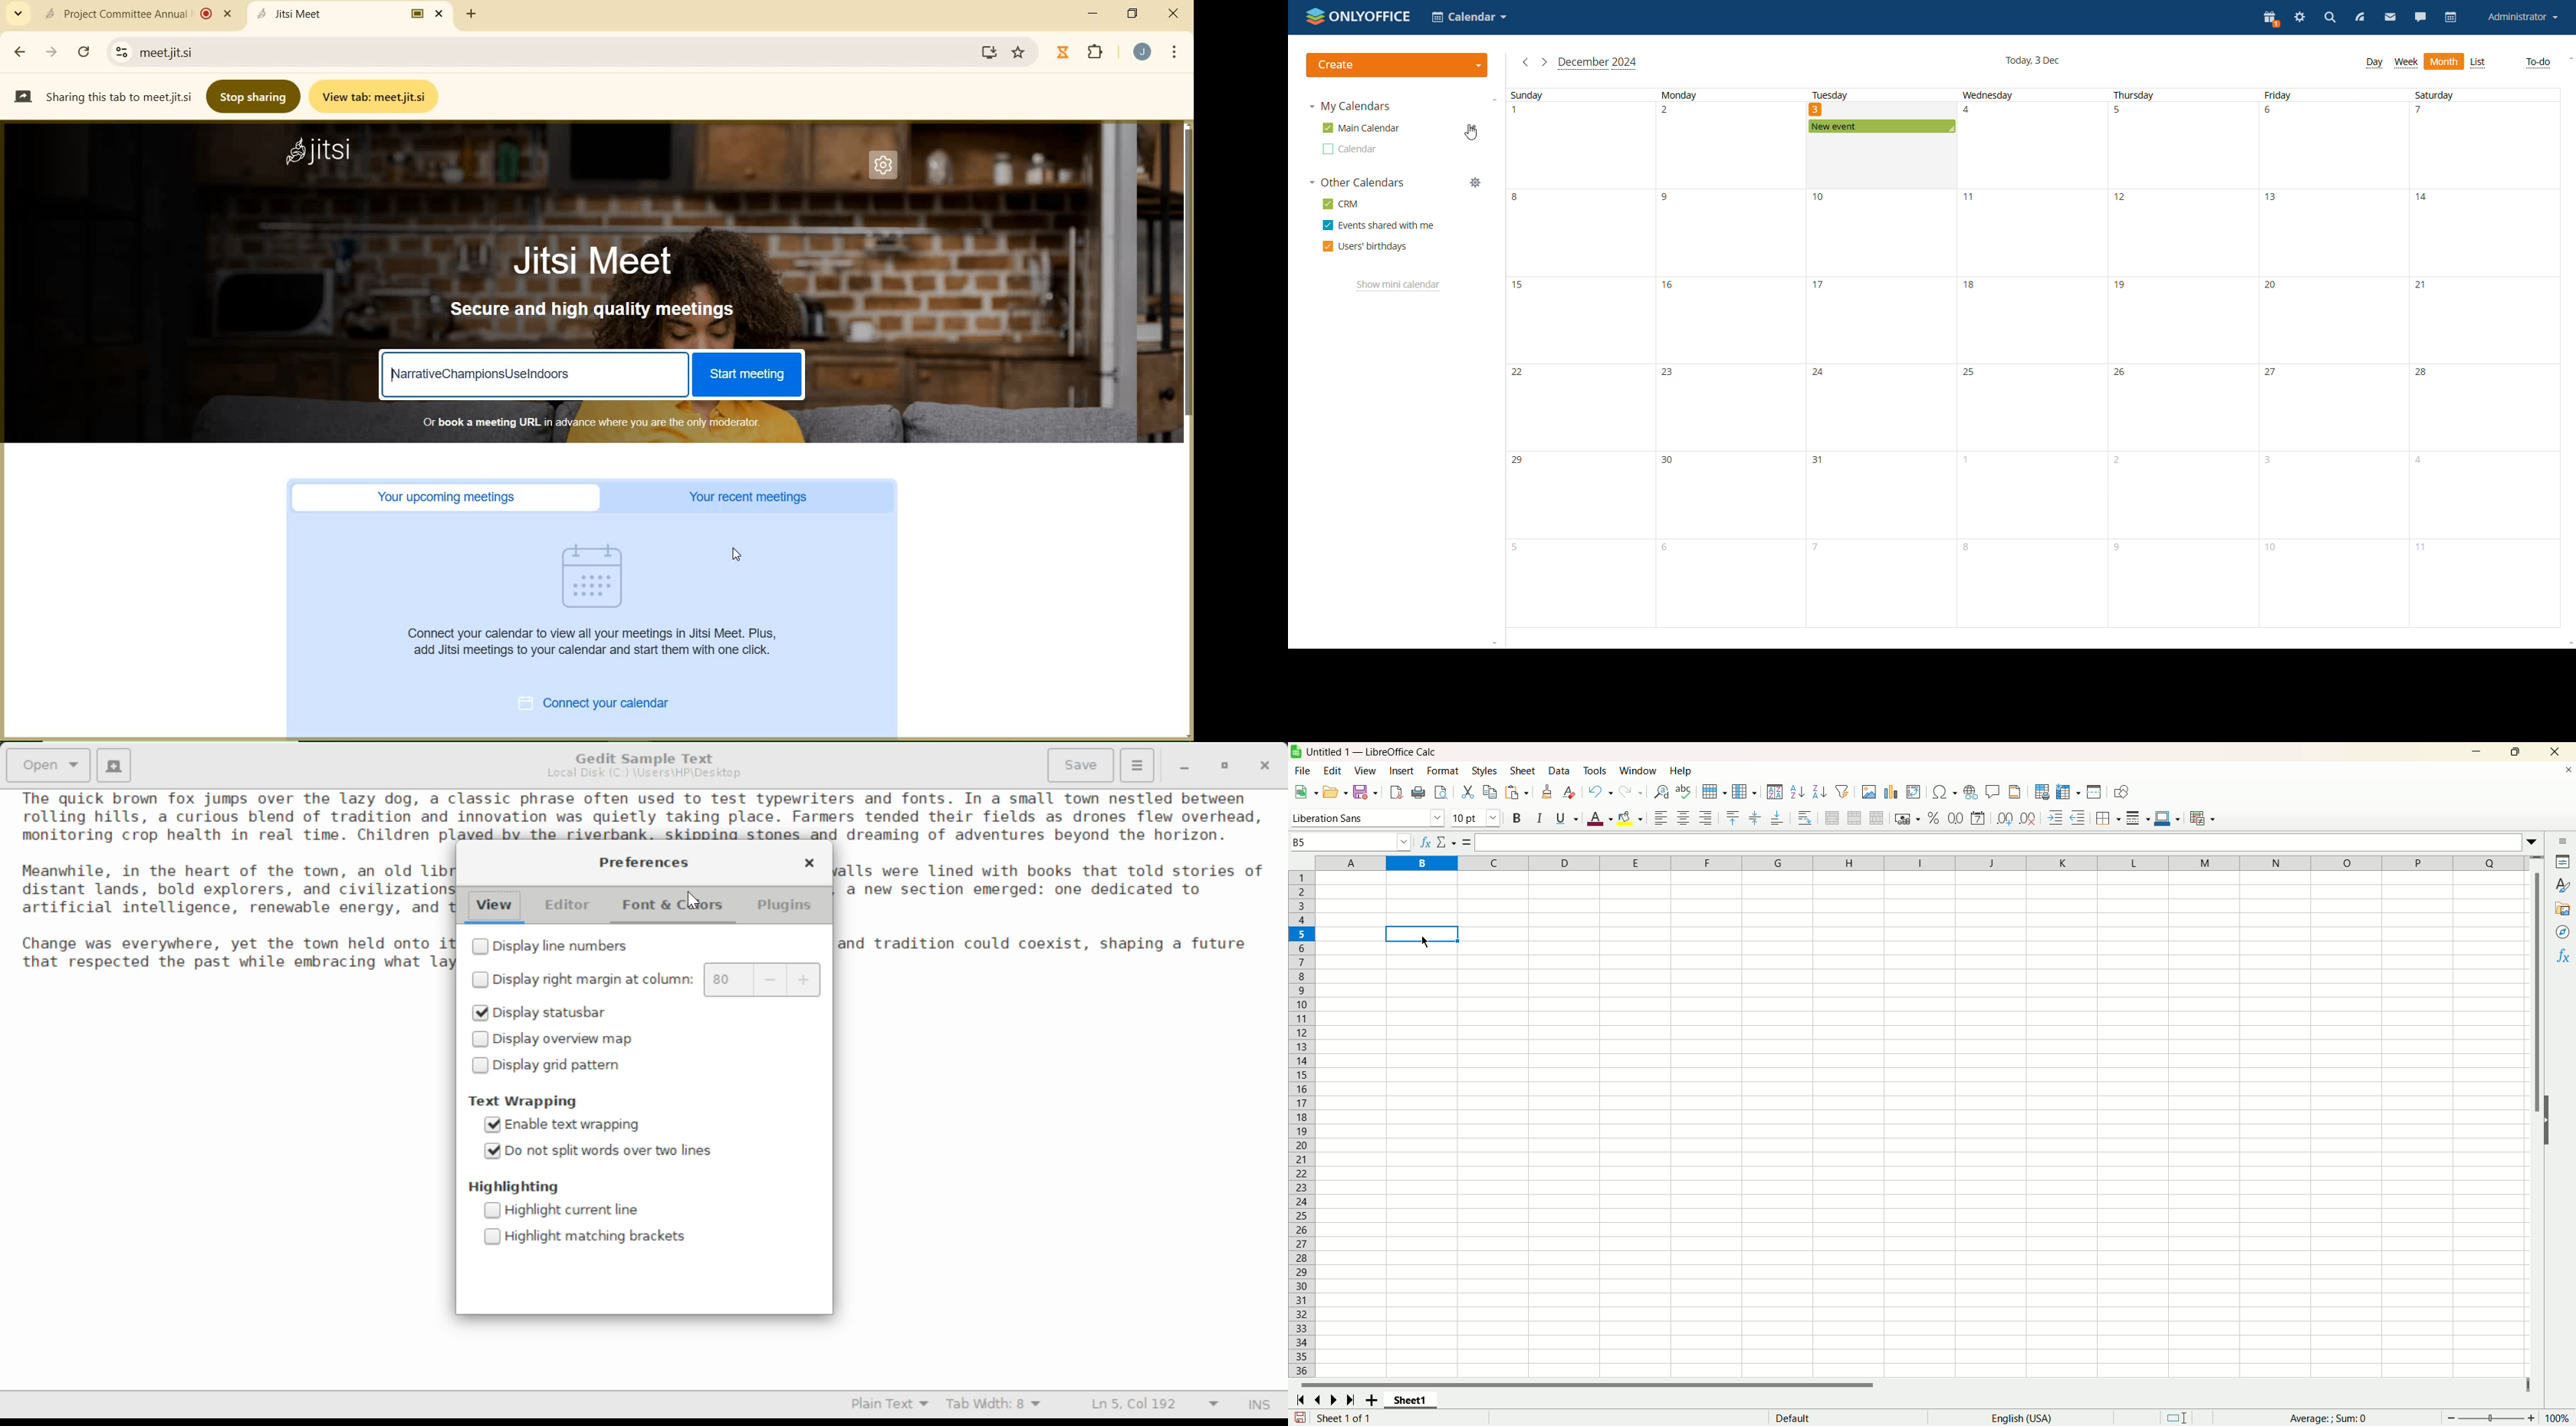  I want to click on Display Line Numbers, so click(552, 945).